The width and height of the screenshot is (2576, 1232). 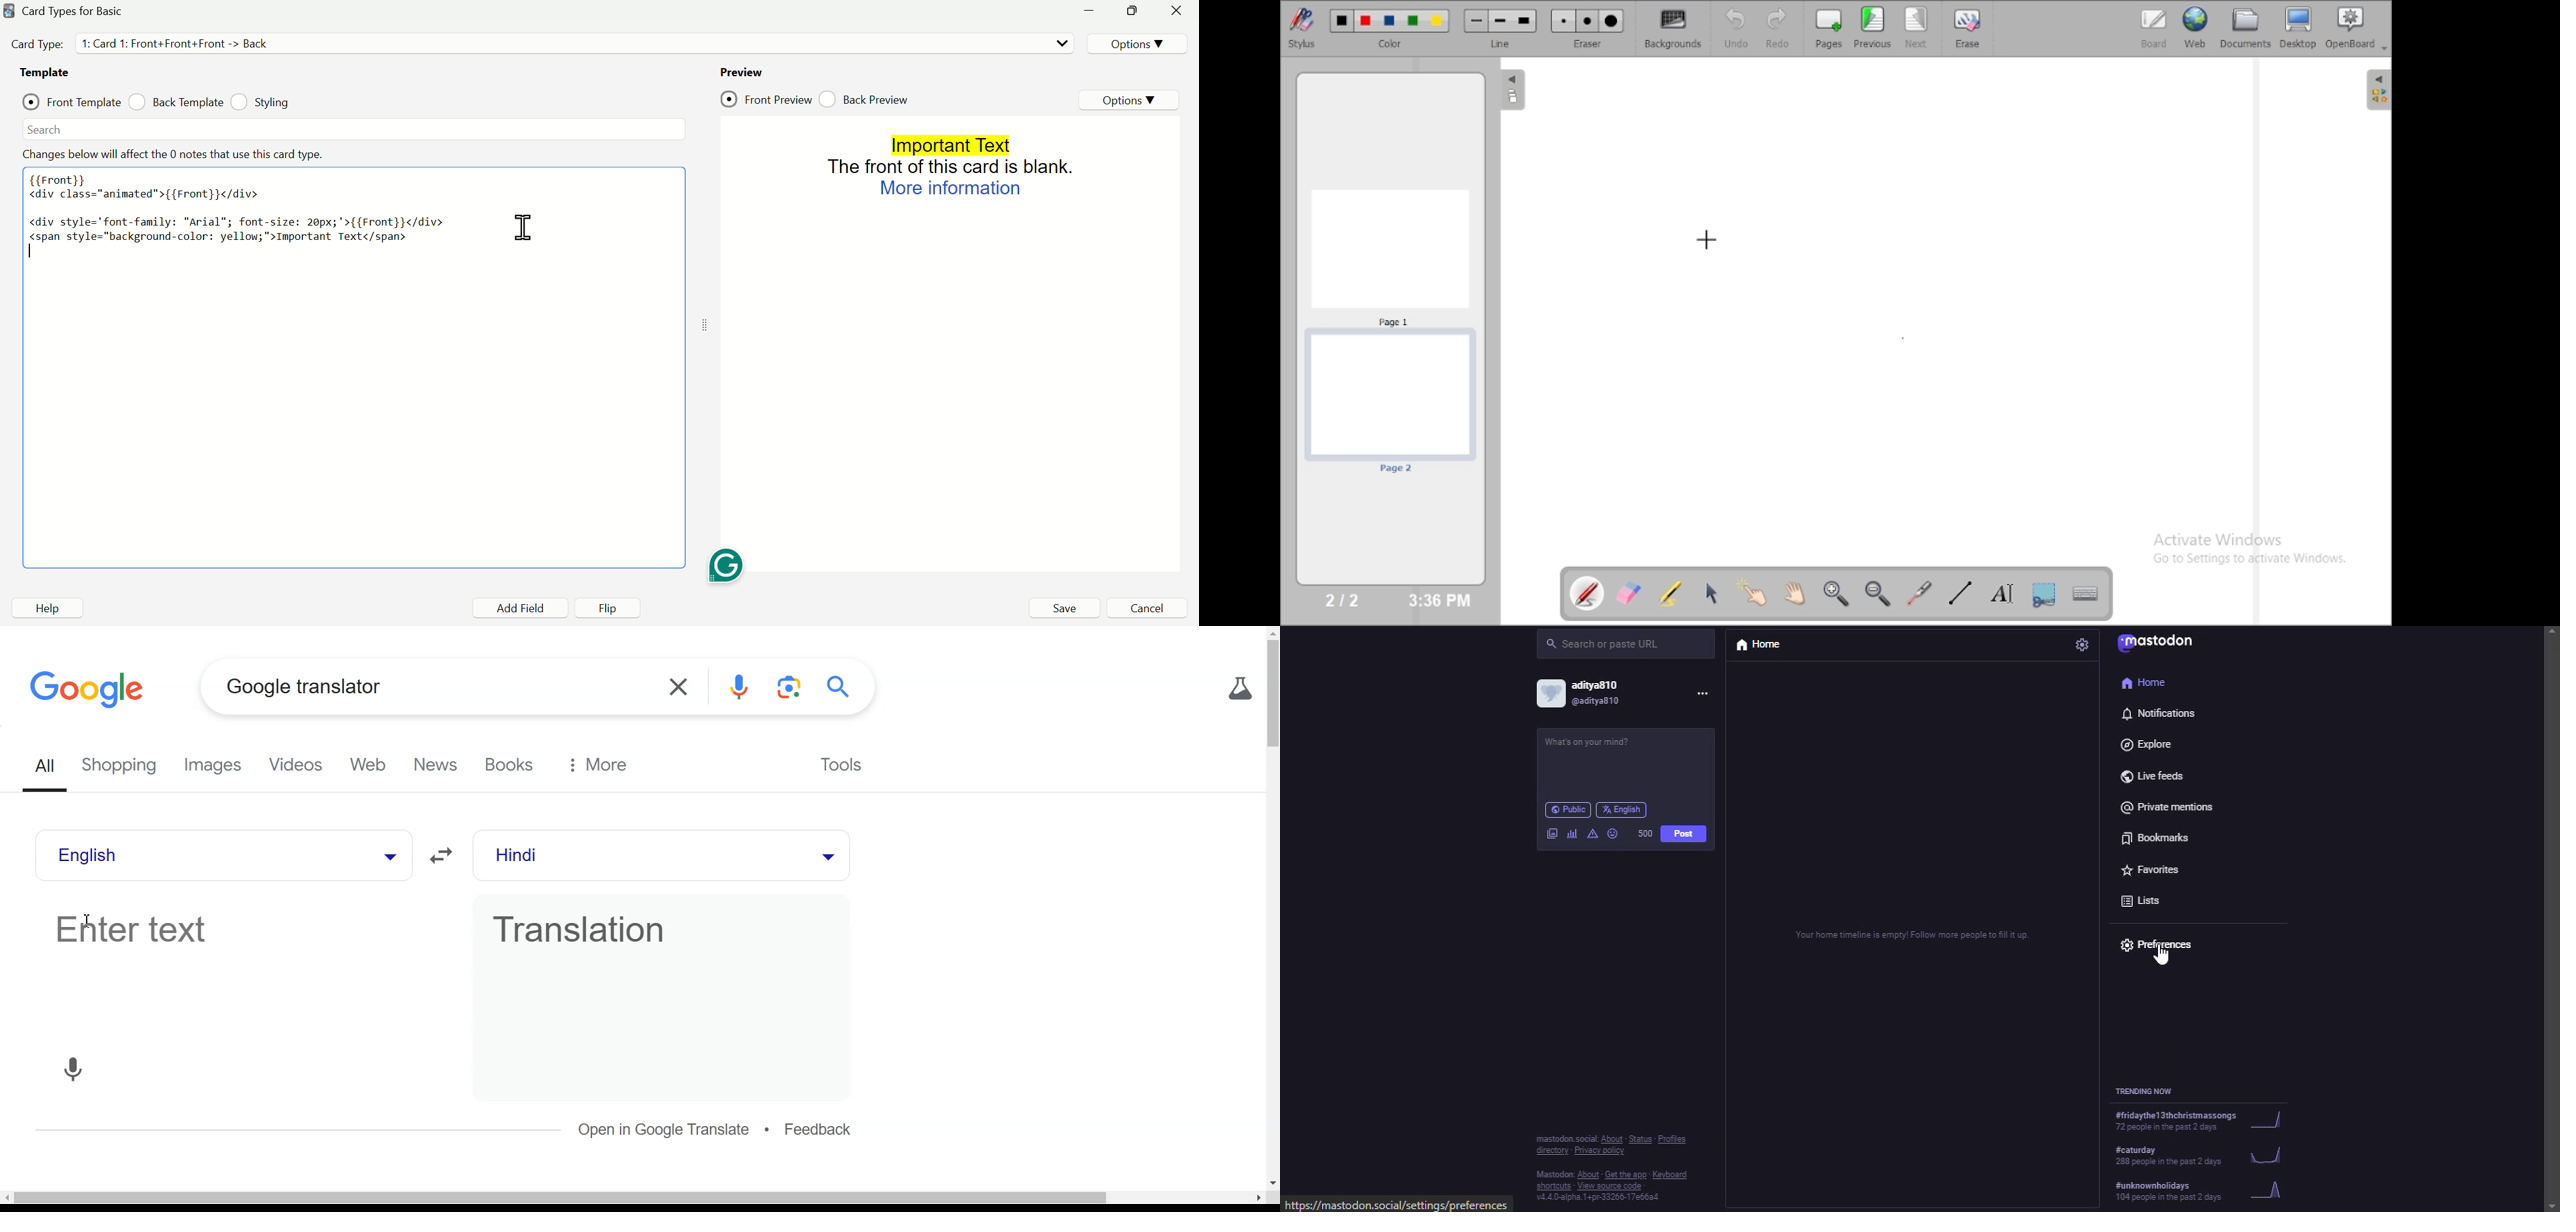 I want to click on Search by Image, so click(x=791, y=687).